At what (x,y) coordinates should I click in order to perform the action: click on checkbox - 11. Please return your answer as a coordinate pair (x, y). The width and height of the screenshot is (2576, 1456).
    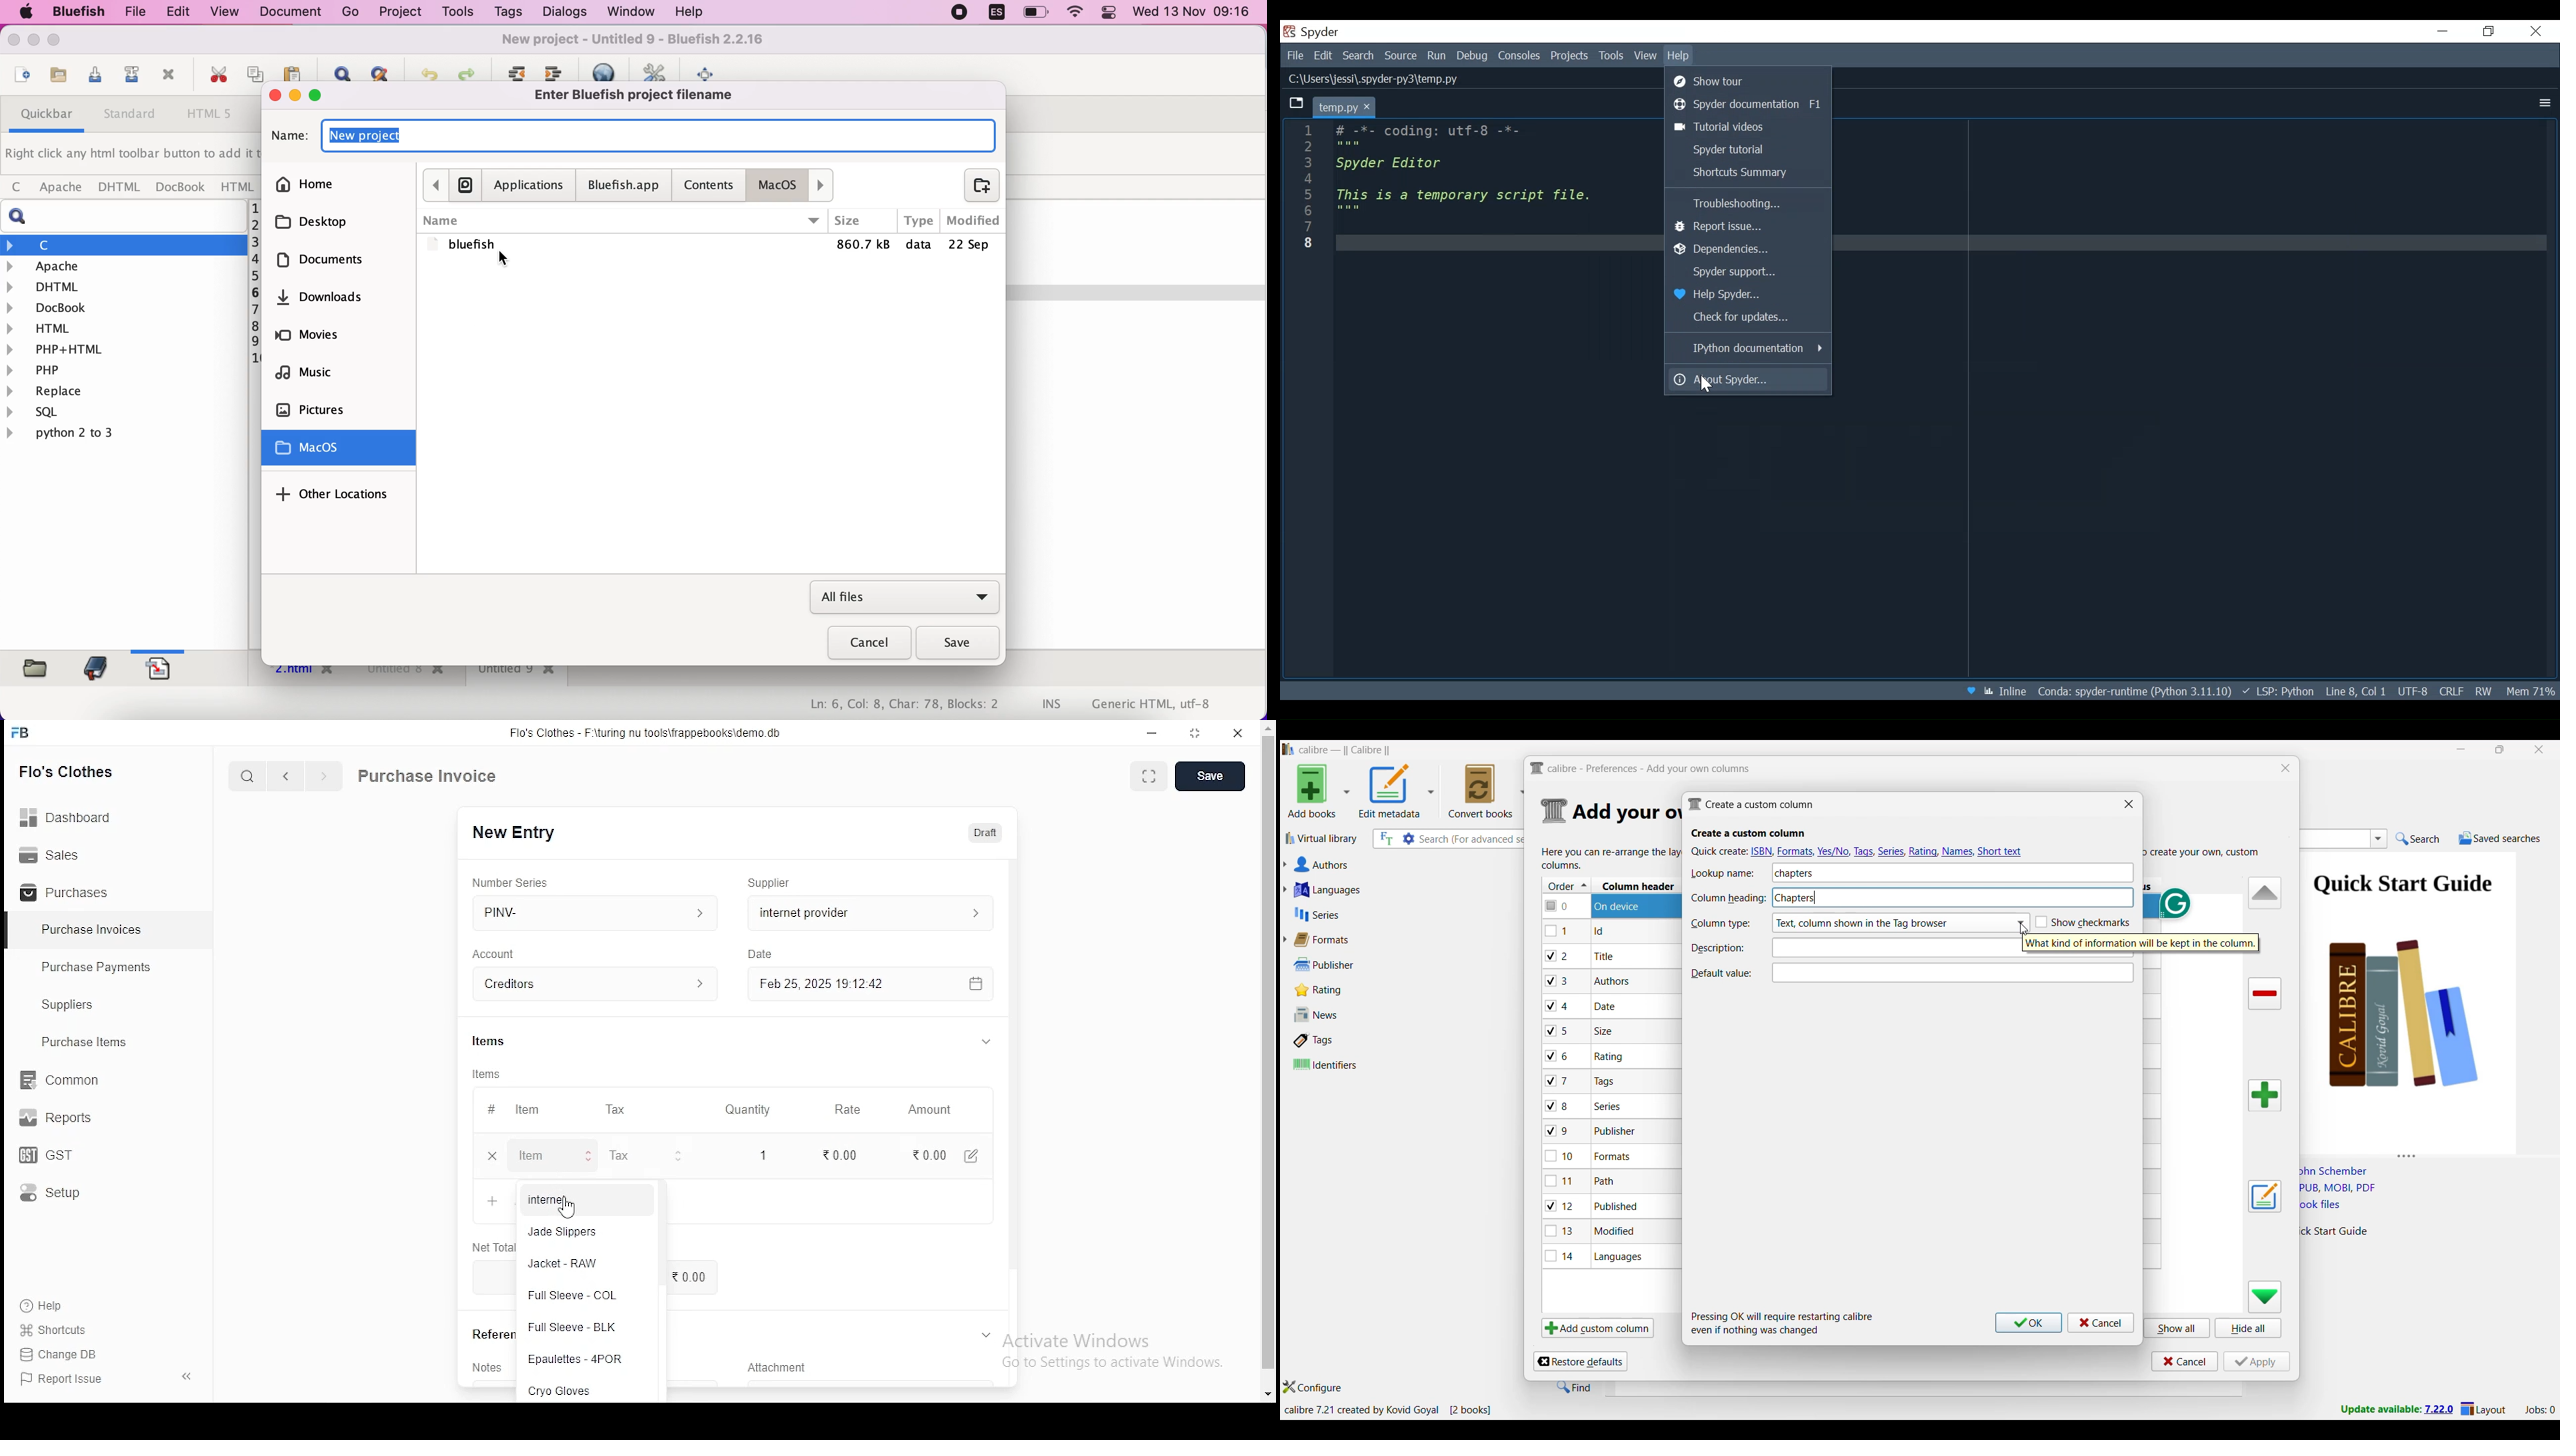
    Looking at the image, I should click on (1561, 1181).